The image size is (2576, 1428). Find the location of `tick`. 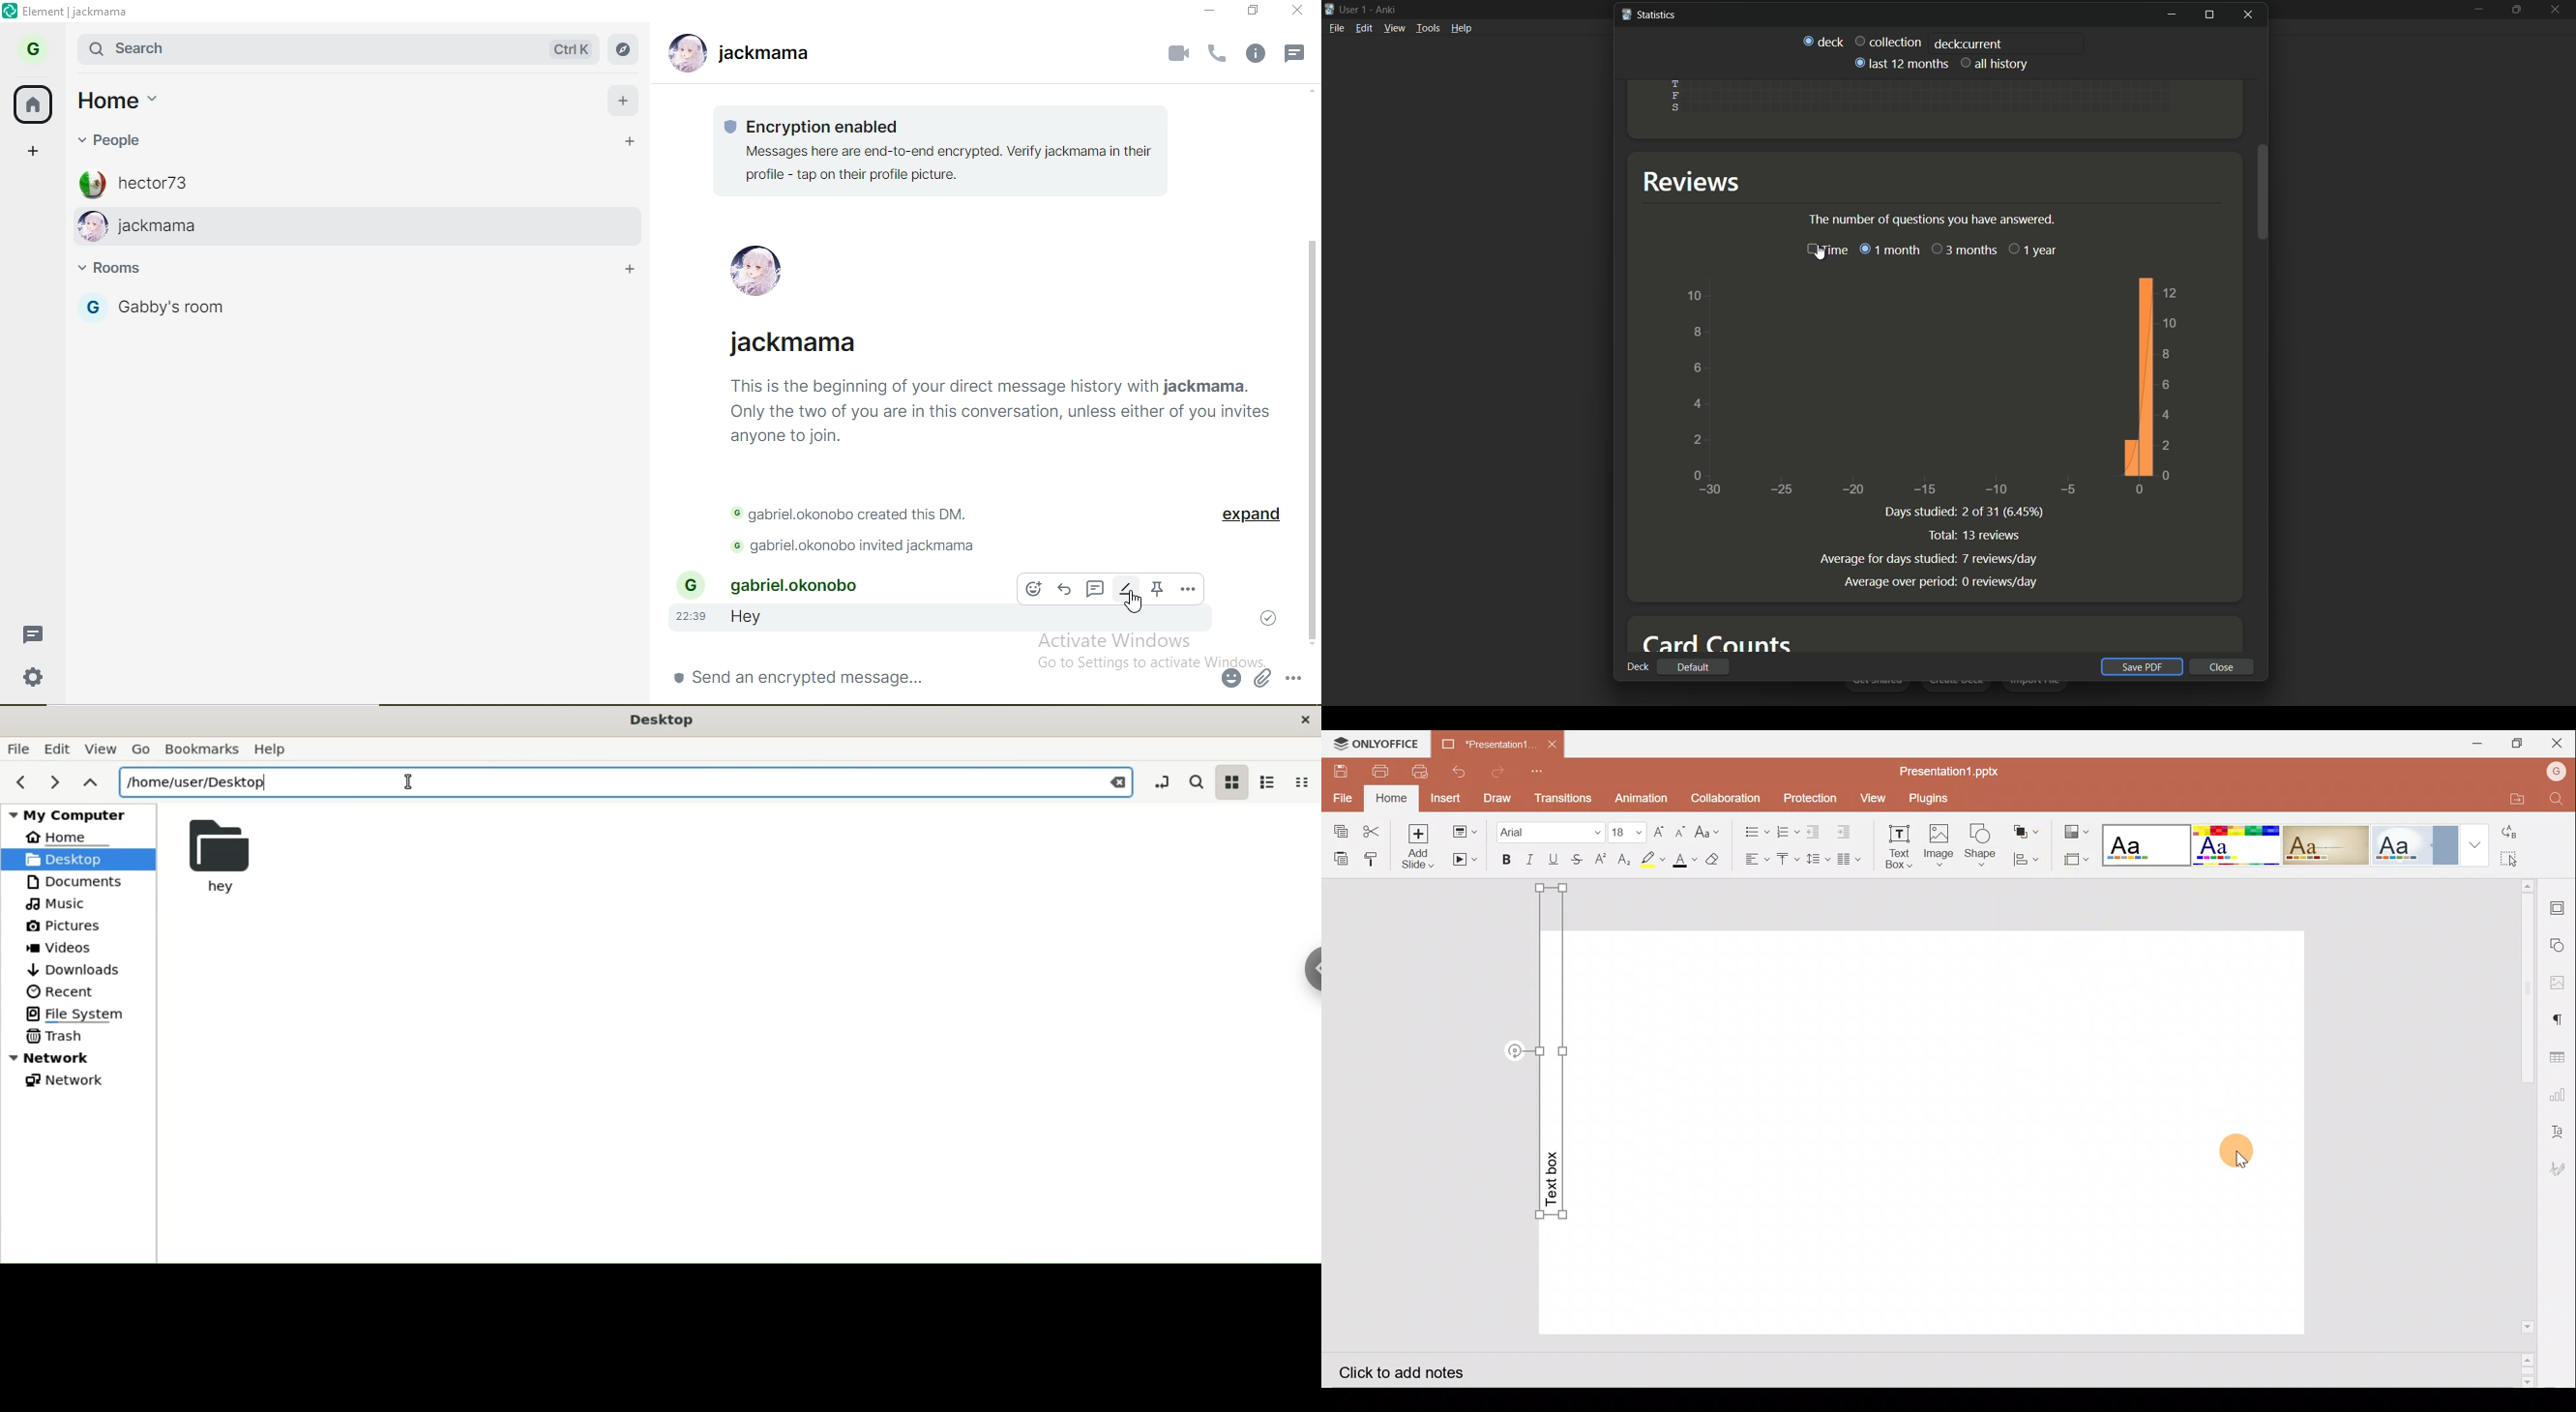

tick is located at coordinates (1266, 619).